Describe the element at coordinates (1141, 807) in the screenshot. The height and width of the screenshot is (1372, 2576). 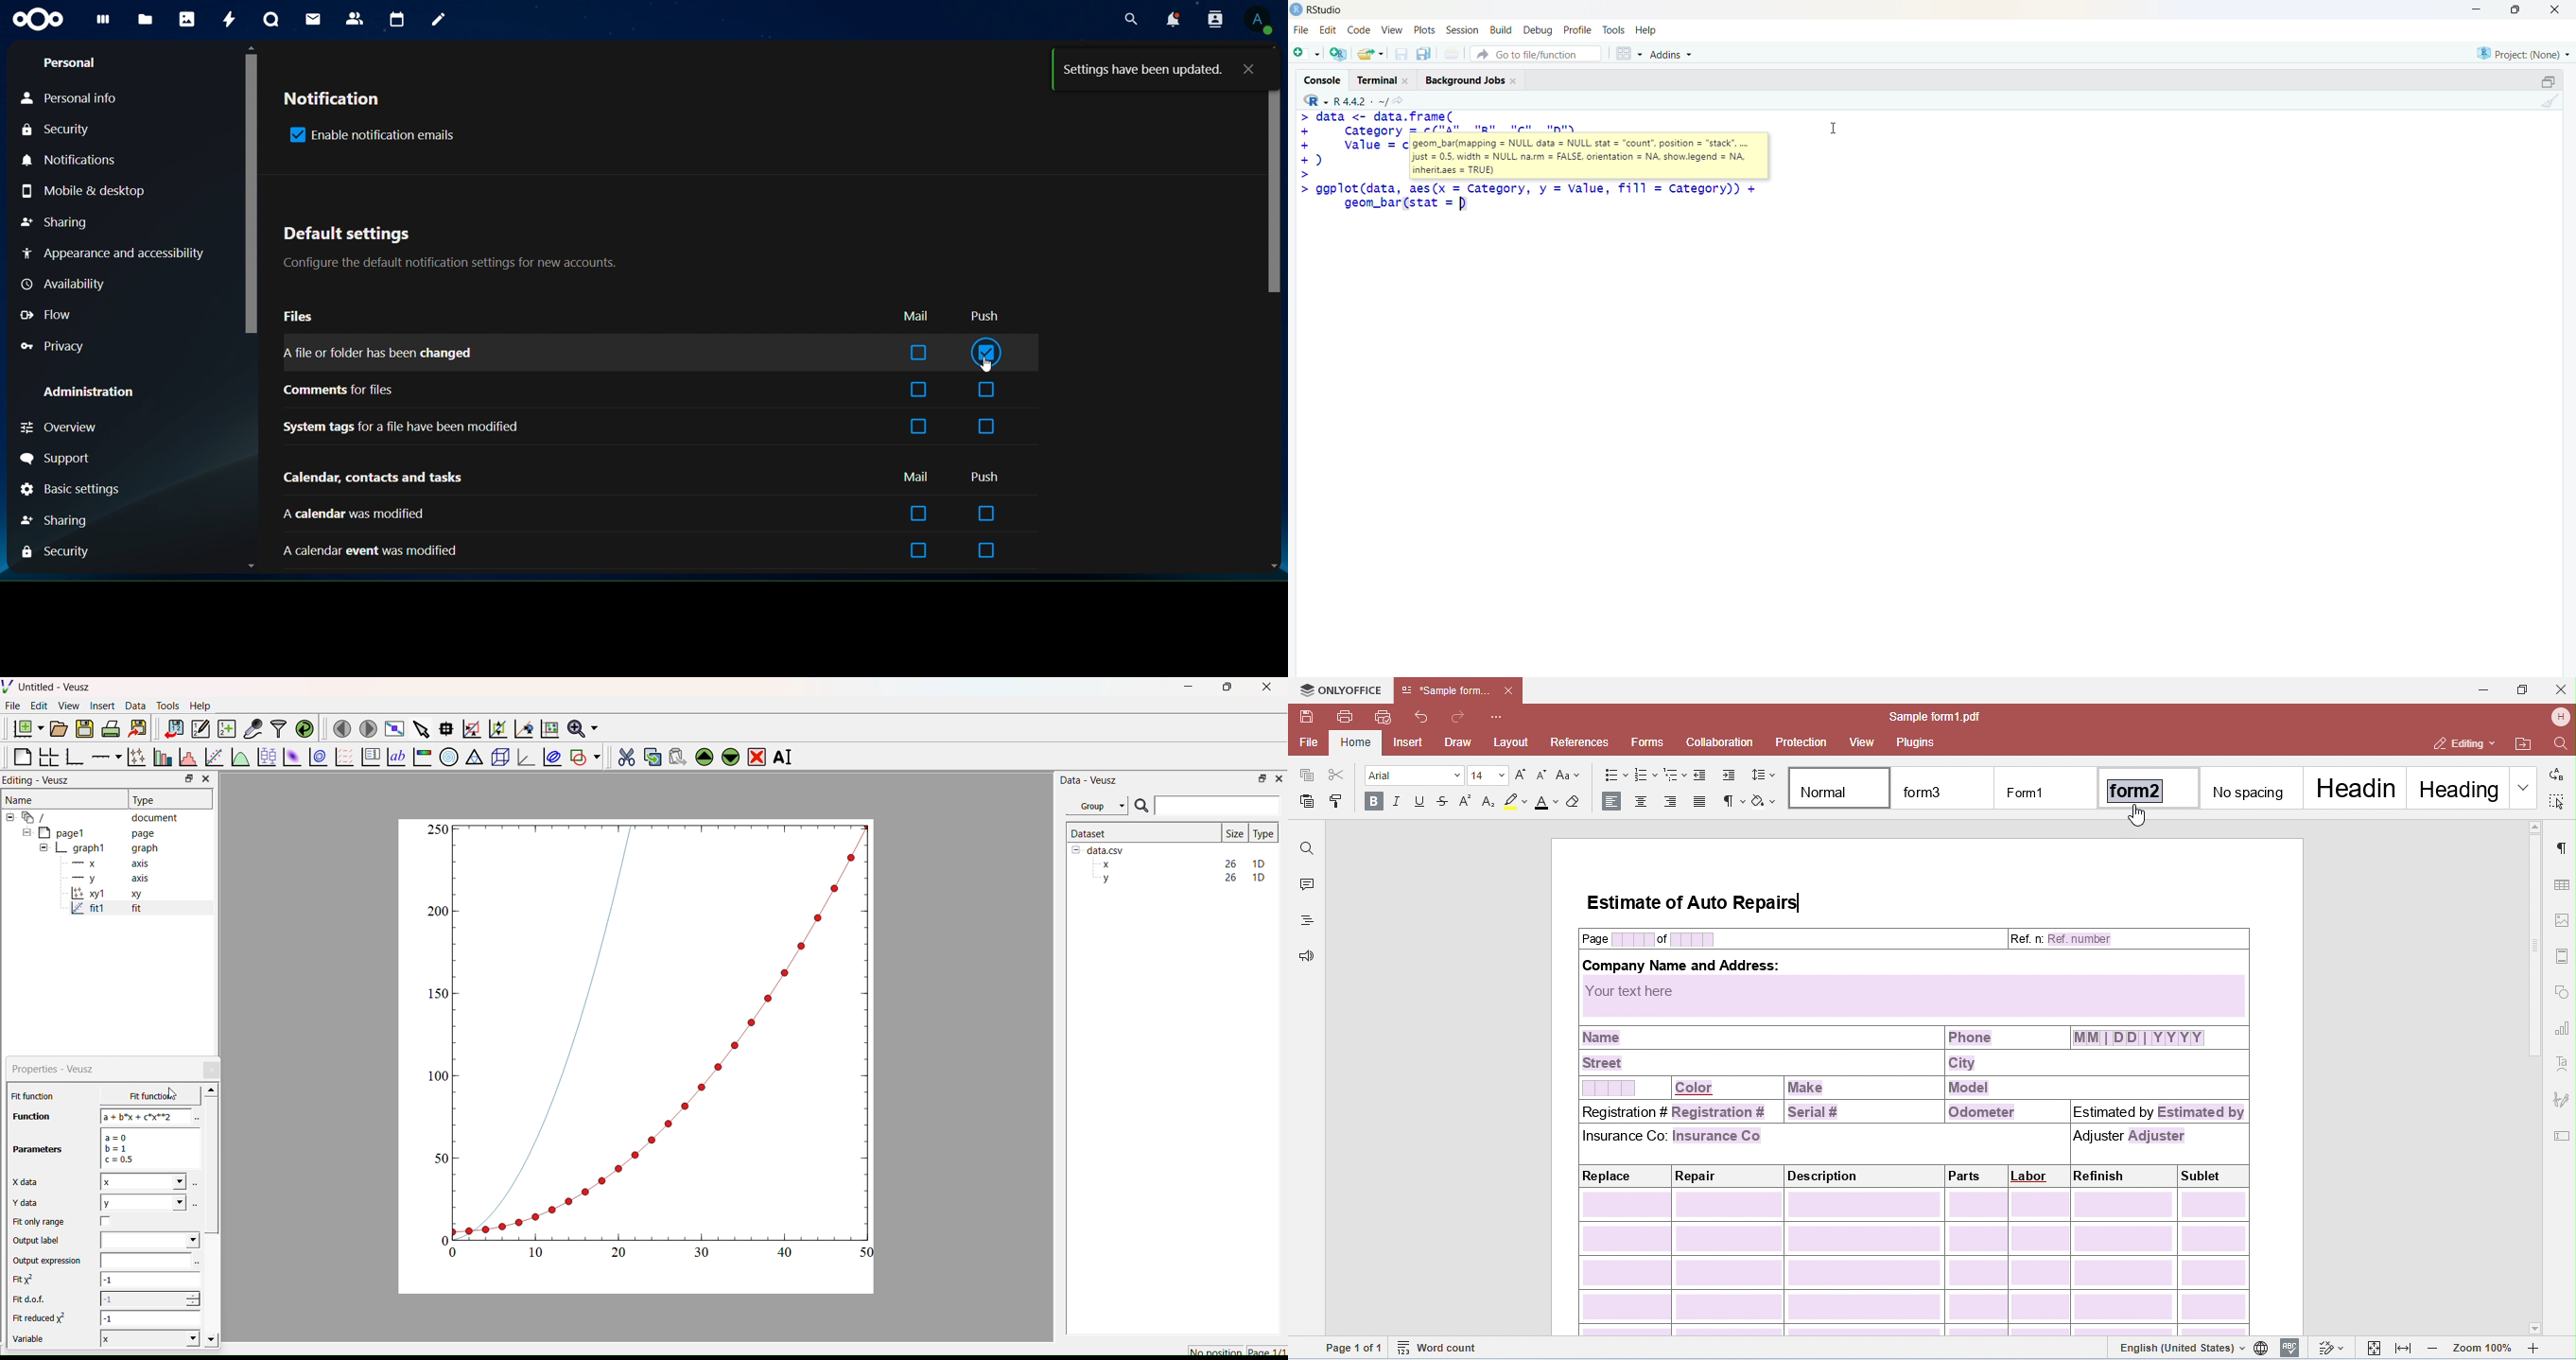
I see `Search` at that location.